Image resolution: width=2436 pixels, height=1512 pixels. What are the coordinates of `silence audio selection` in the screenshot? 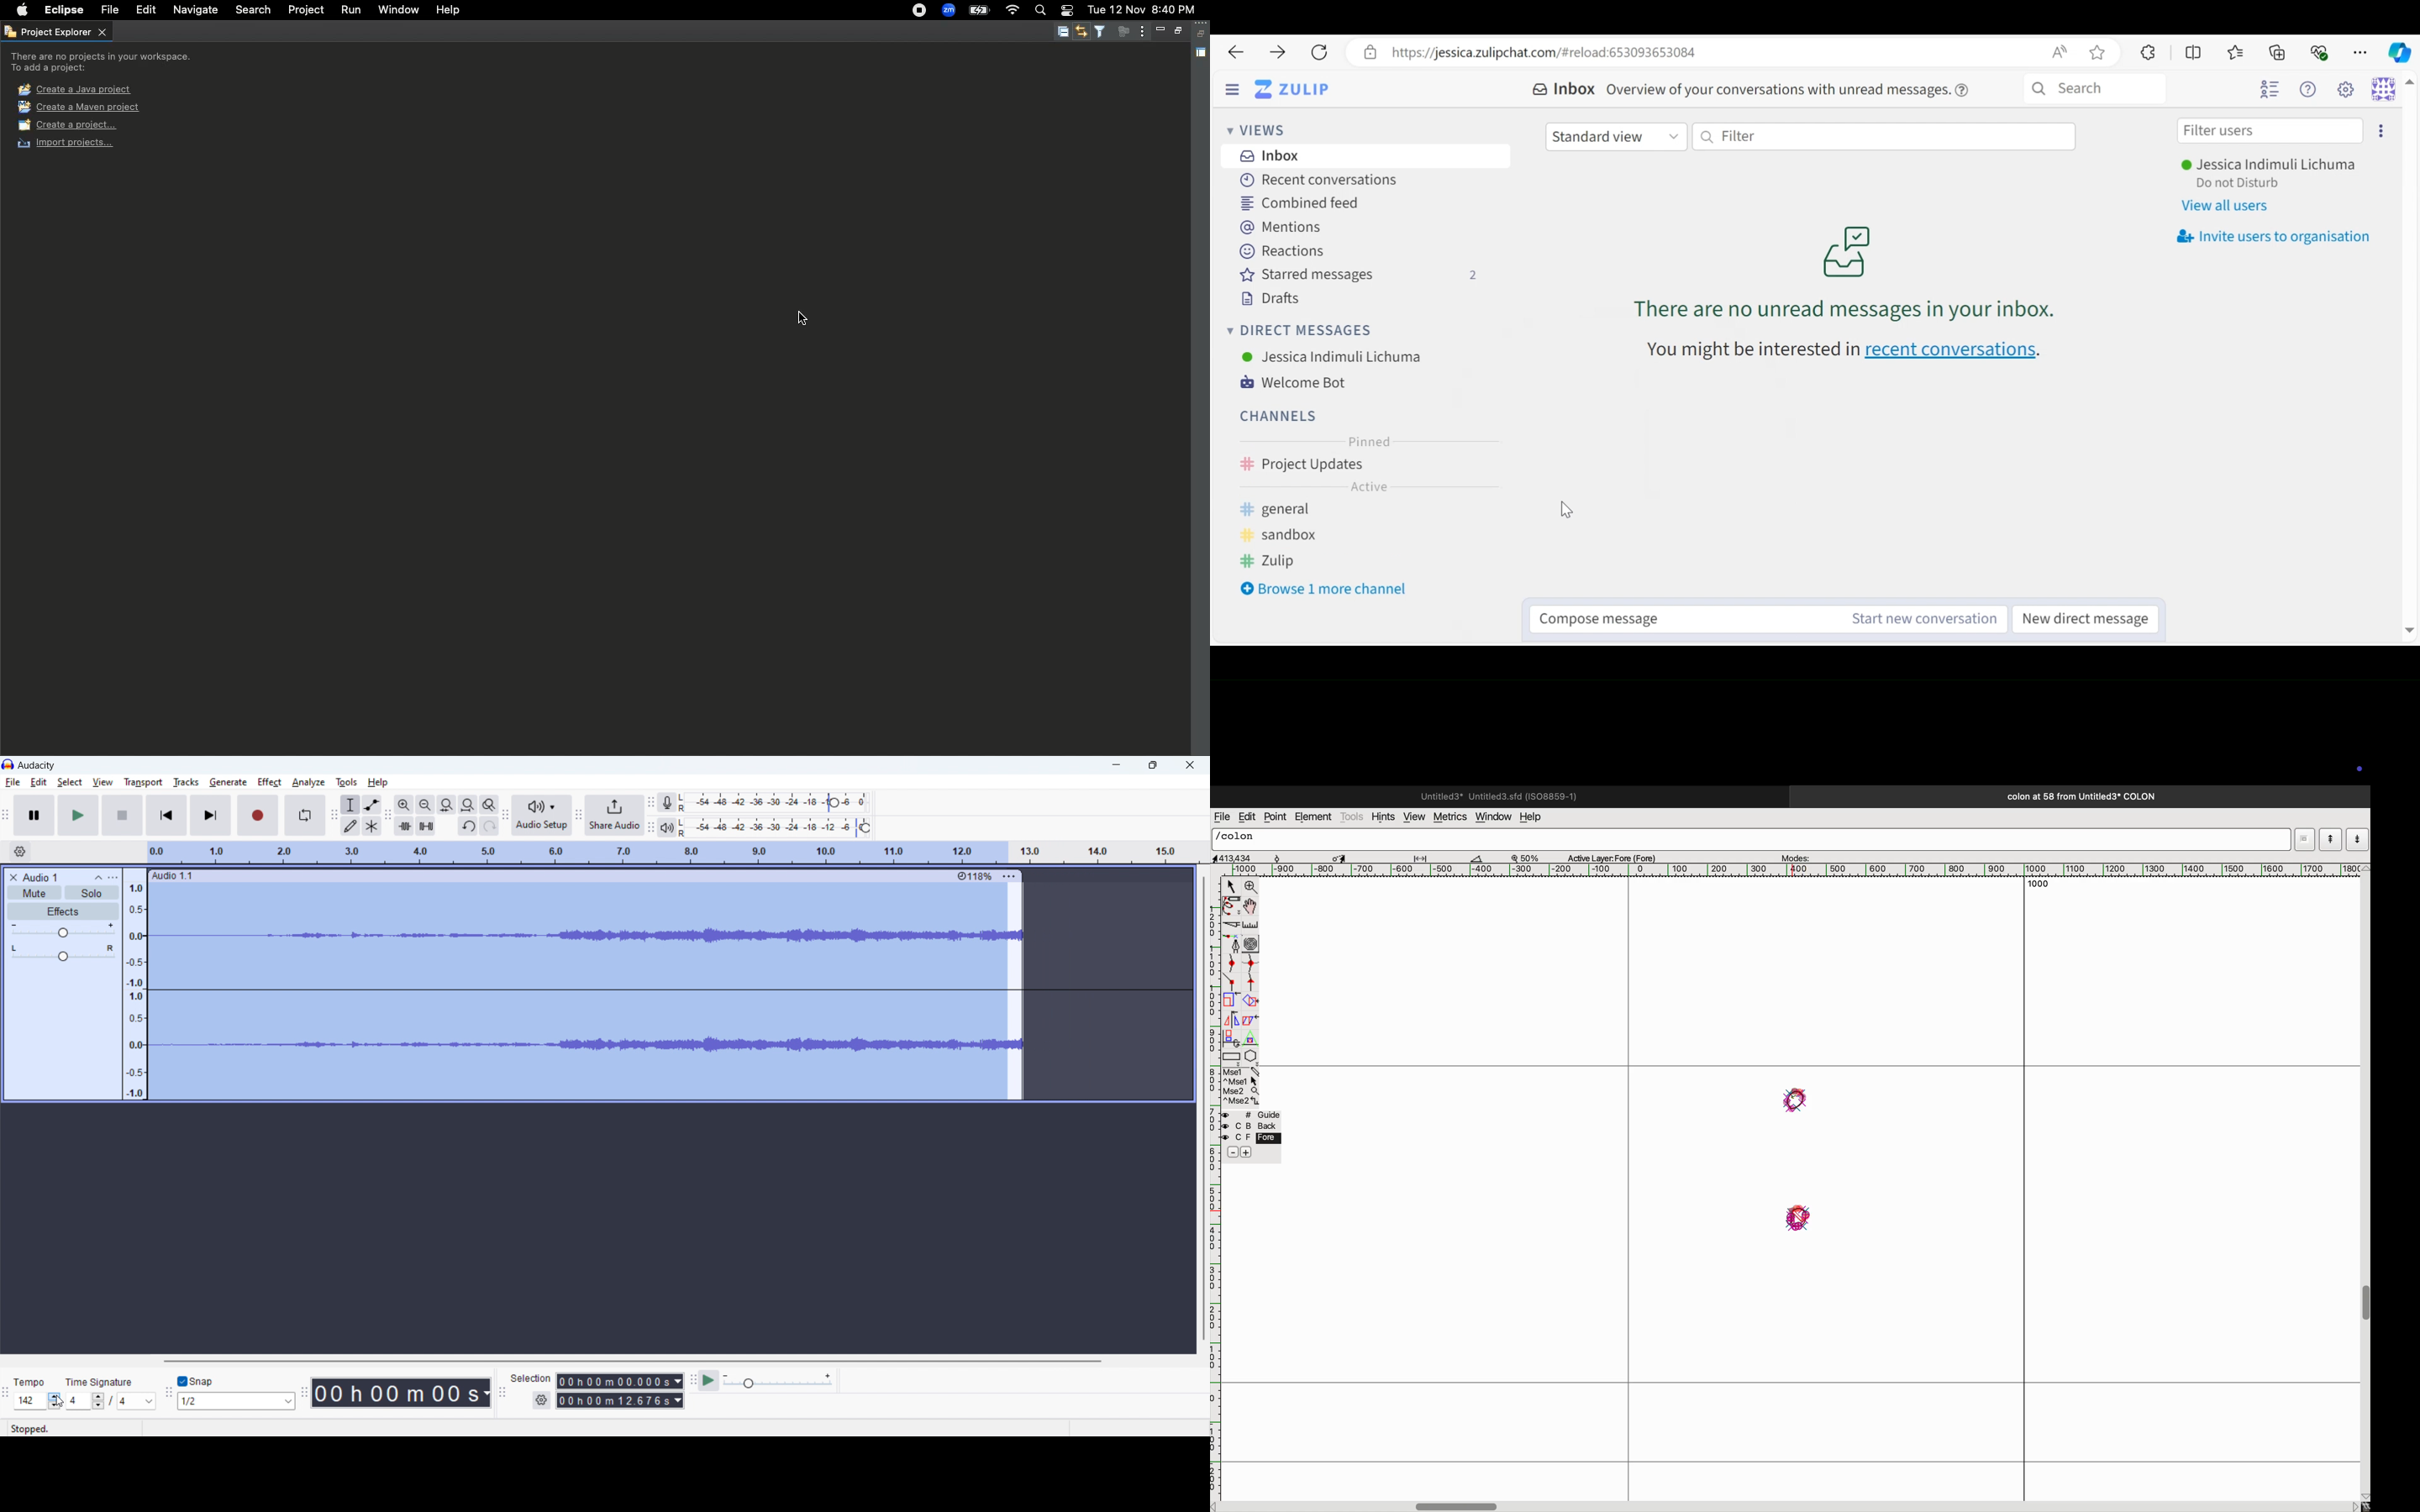 It's located at (425, 826).